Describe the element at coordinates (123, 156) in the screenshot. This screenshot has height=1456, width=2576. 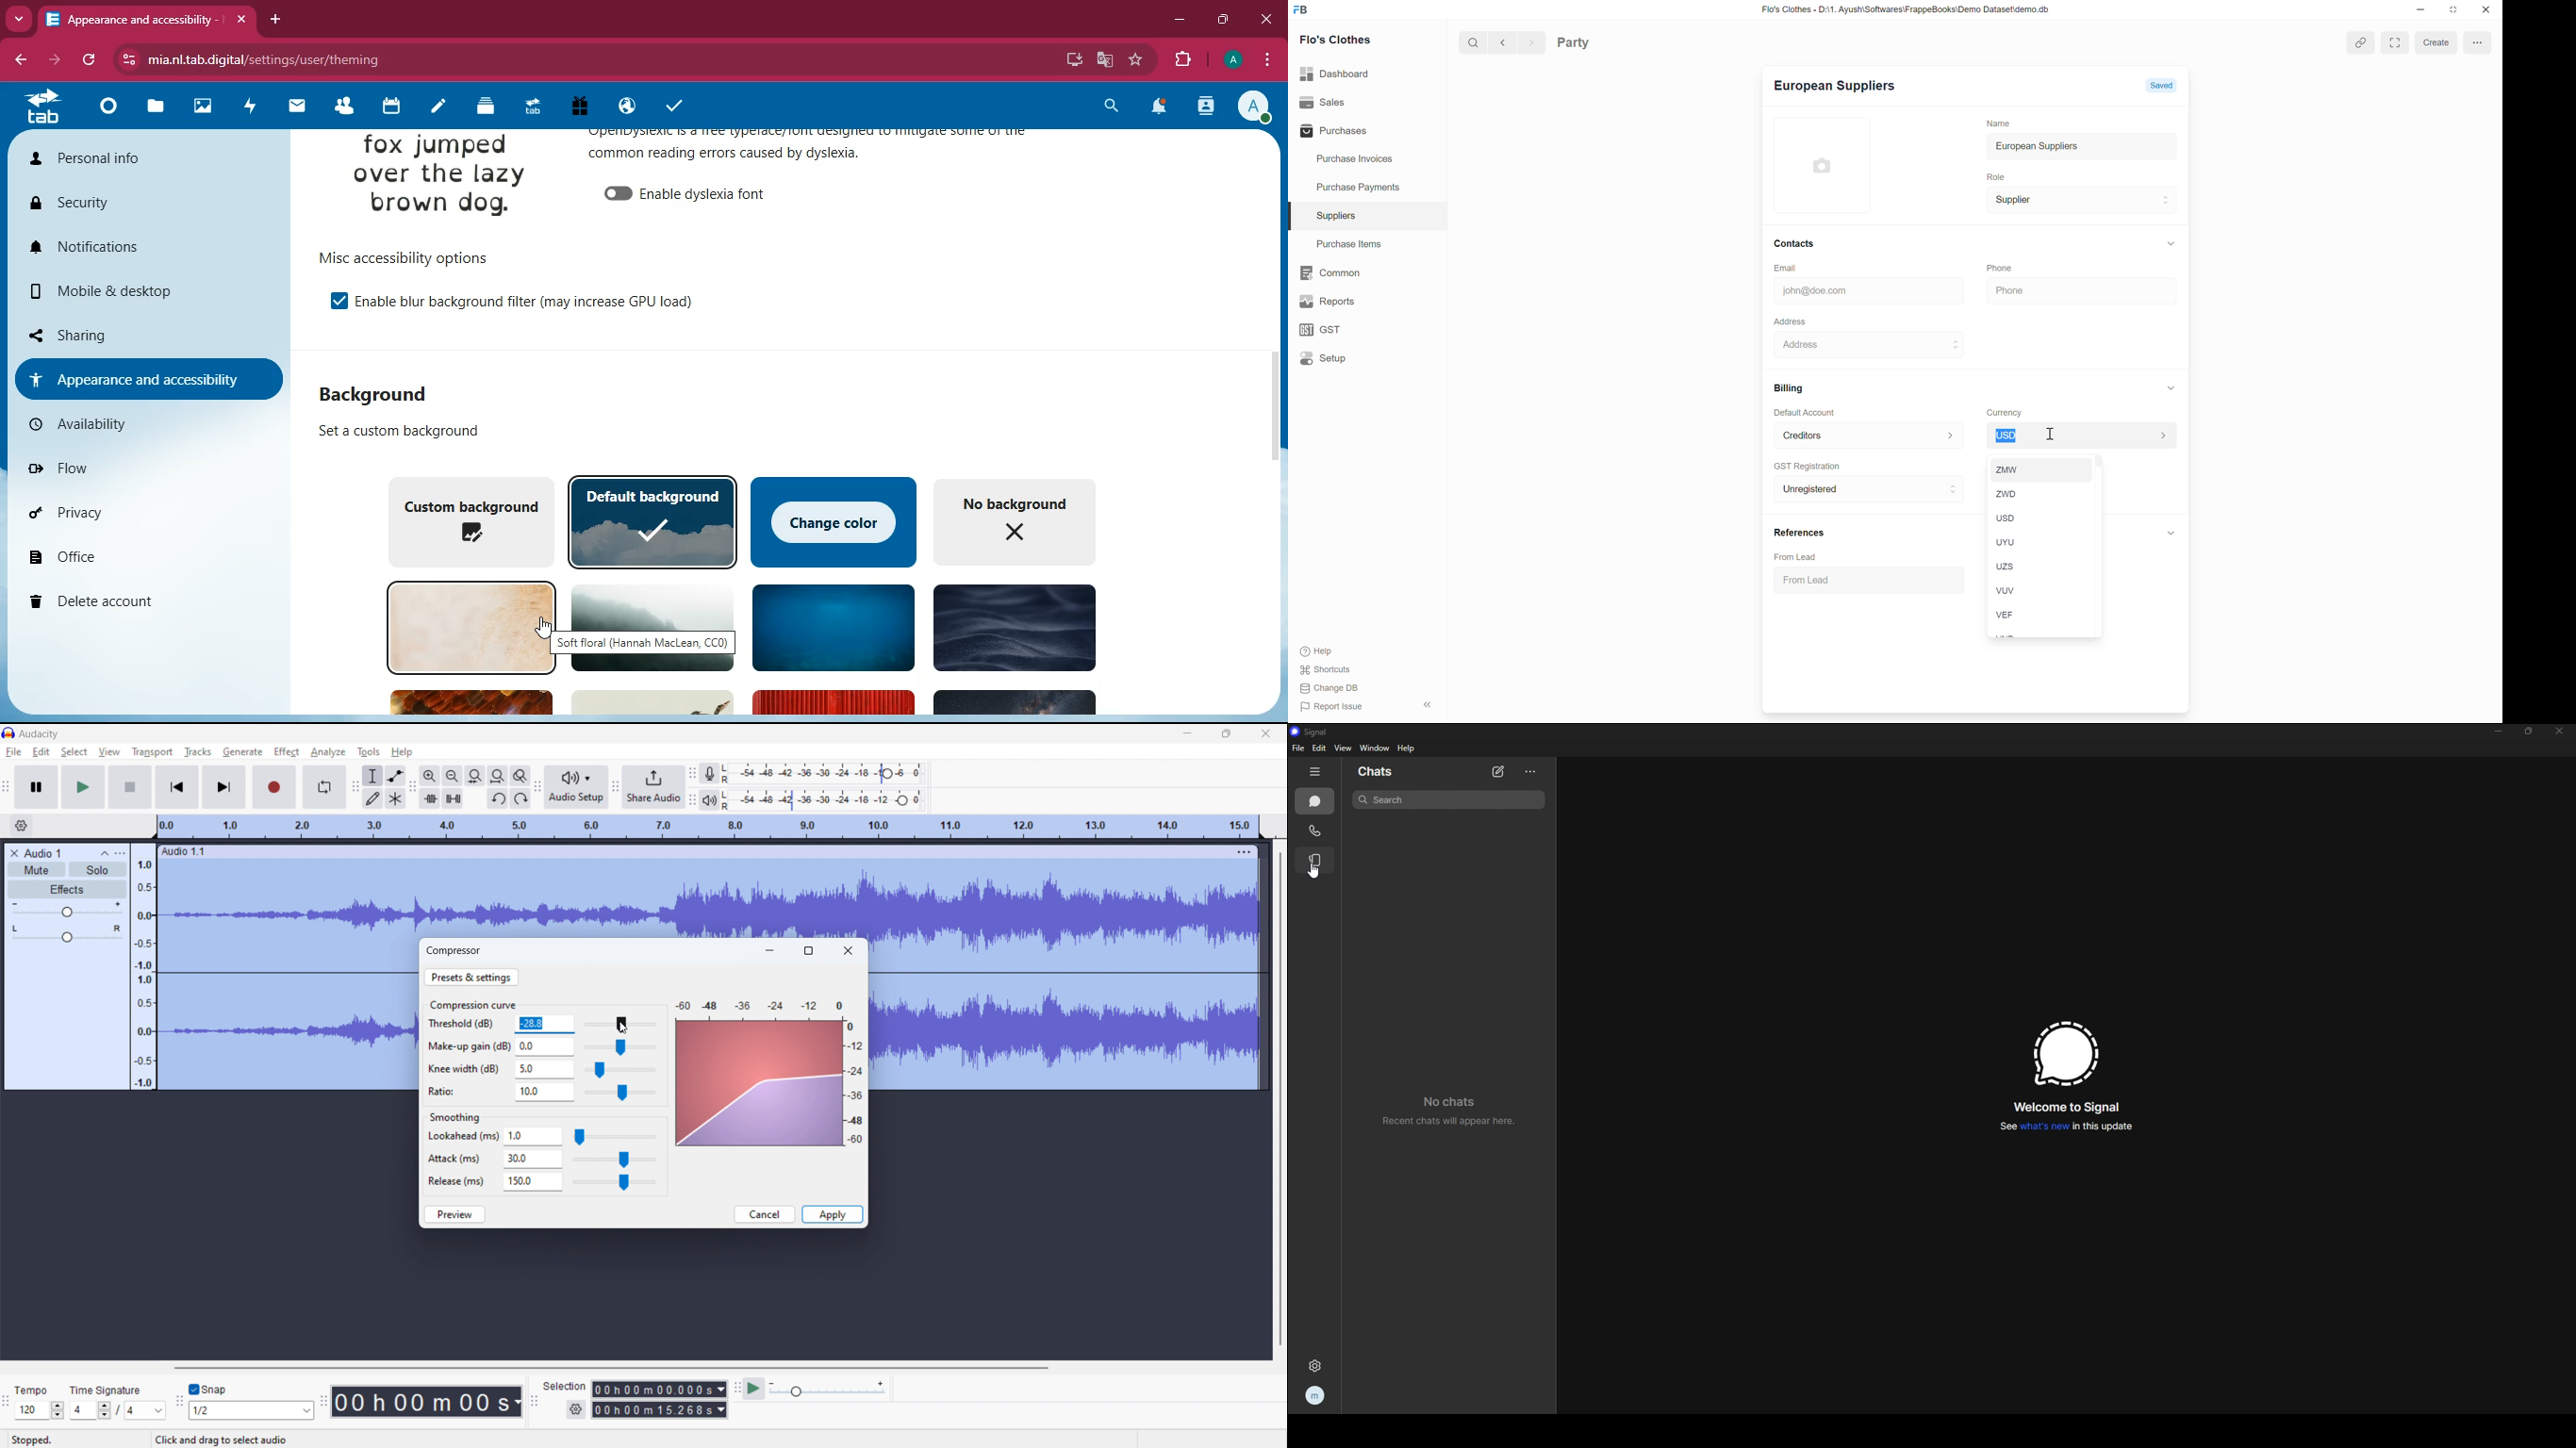
I see `personal info` at that location.